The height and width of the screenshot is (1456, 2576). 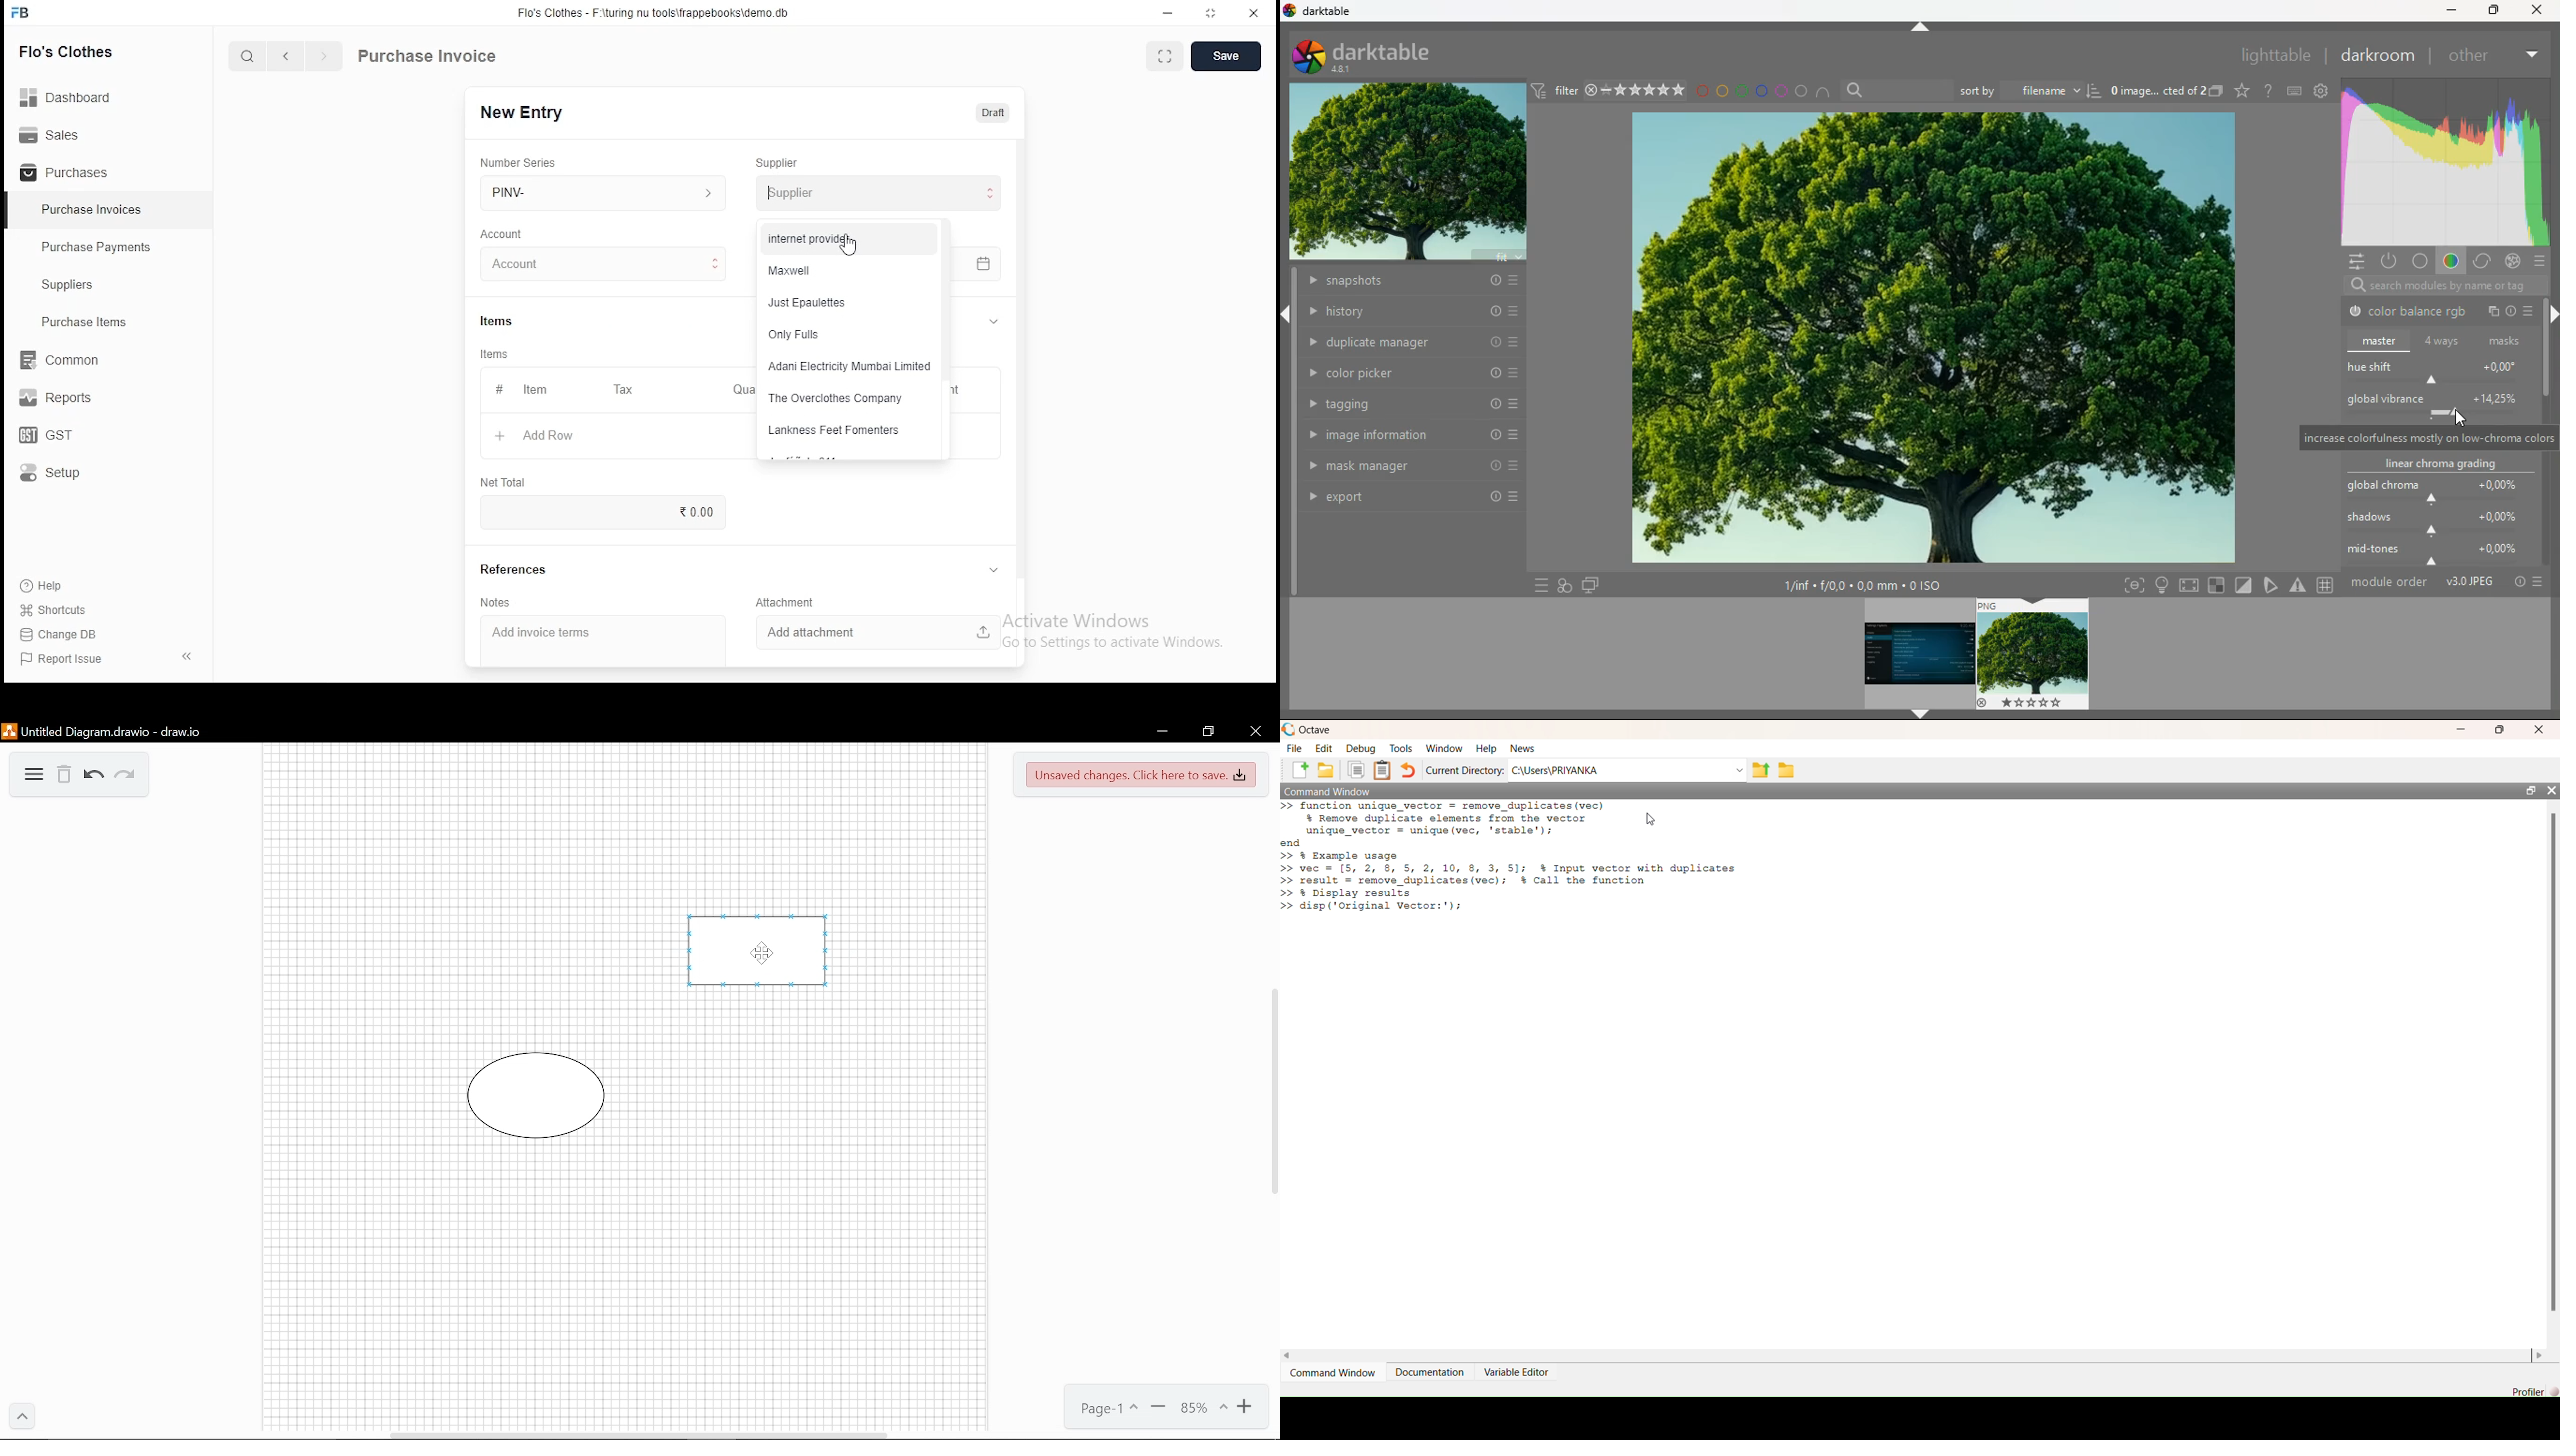 What do you see at coordinates (2443, 343) in the screenshot?
I see `4 ways` at bounding box center [2443, 343].